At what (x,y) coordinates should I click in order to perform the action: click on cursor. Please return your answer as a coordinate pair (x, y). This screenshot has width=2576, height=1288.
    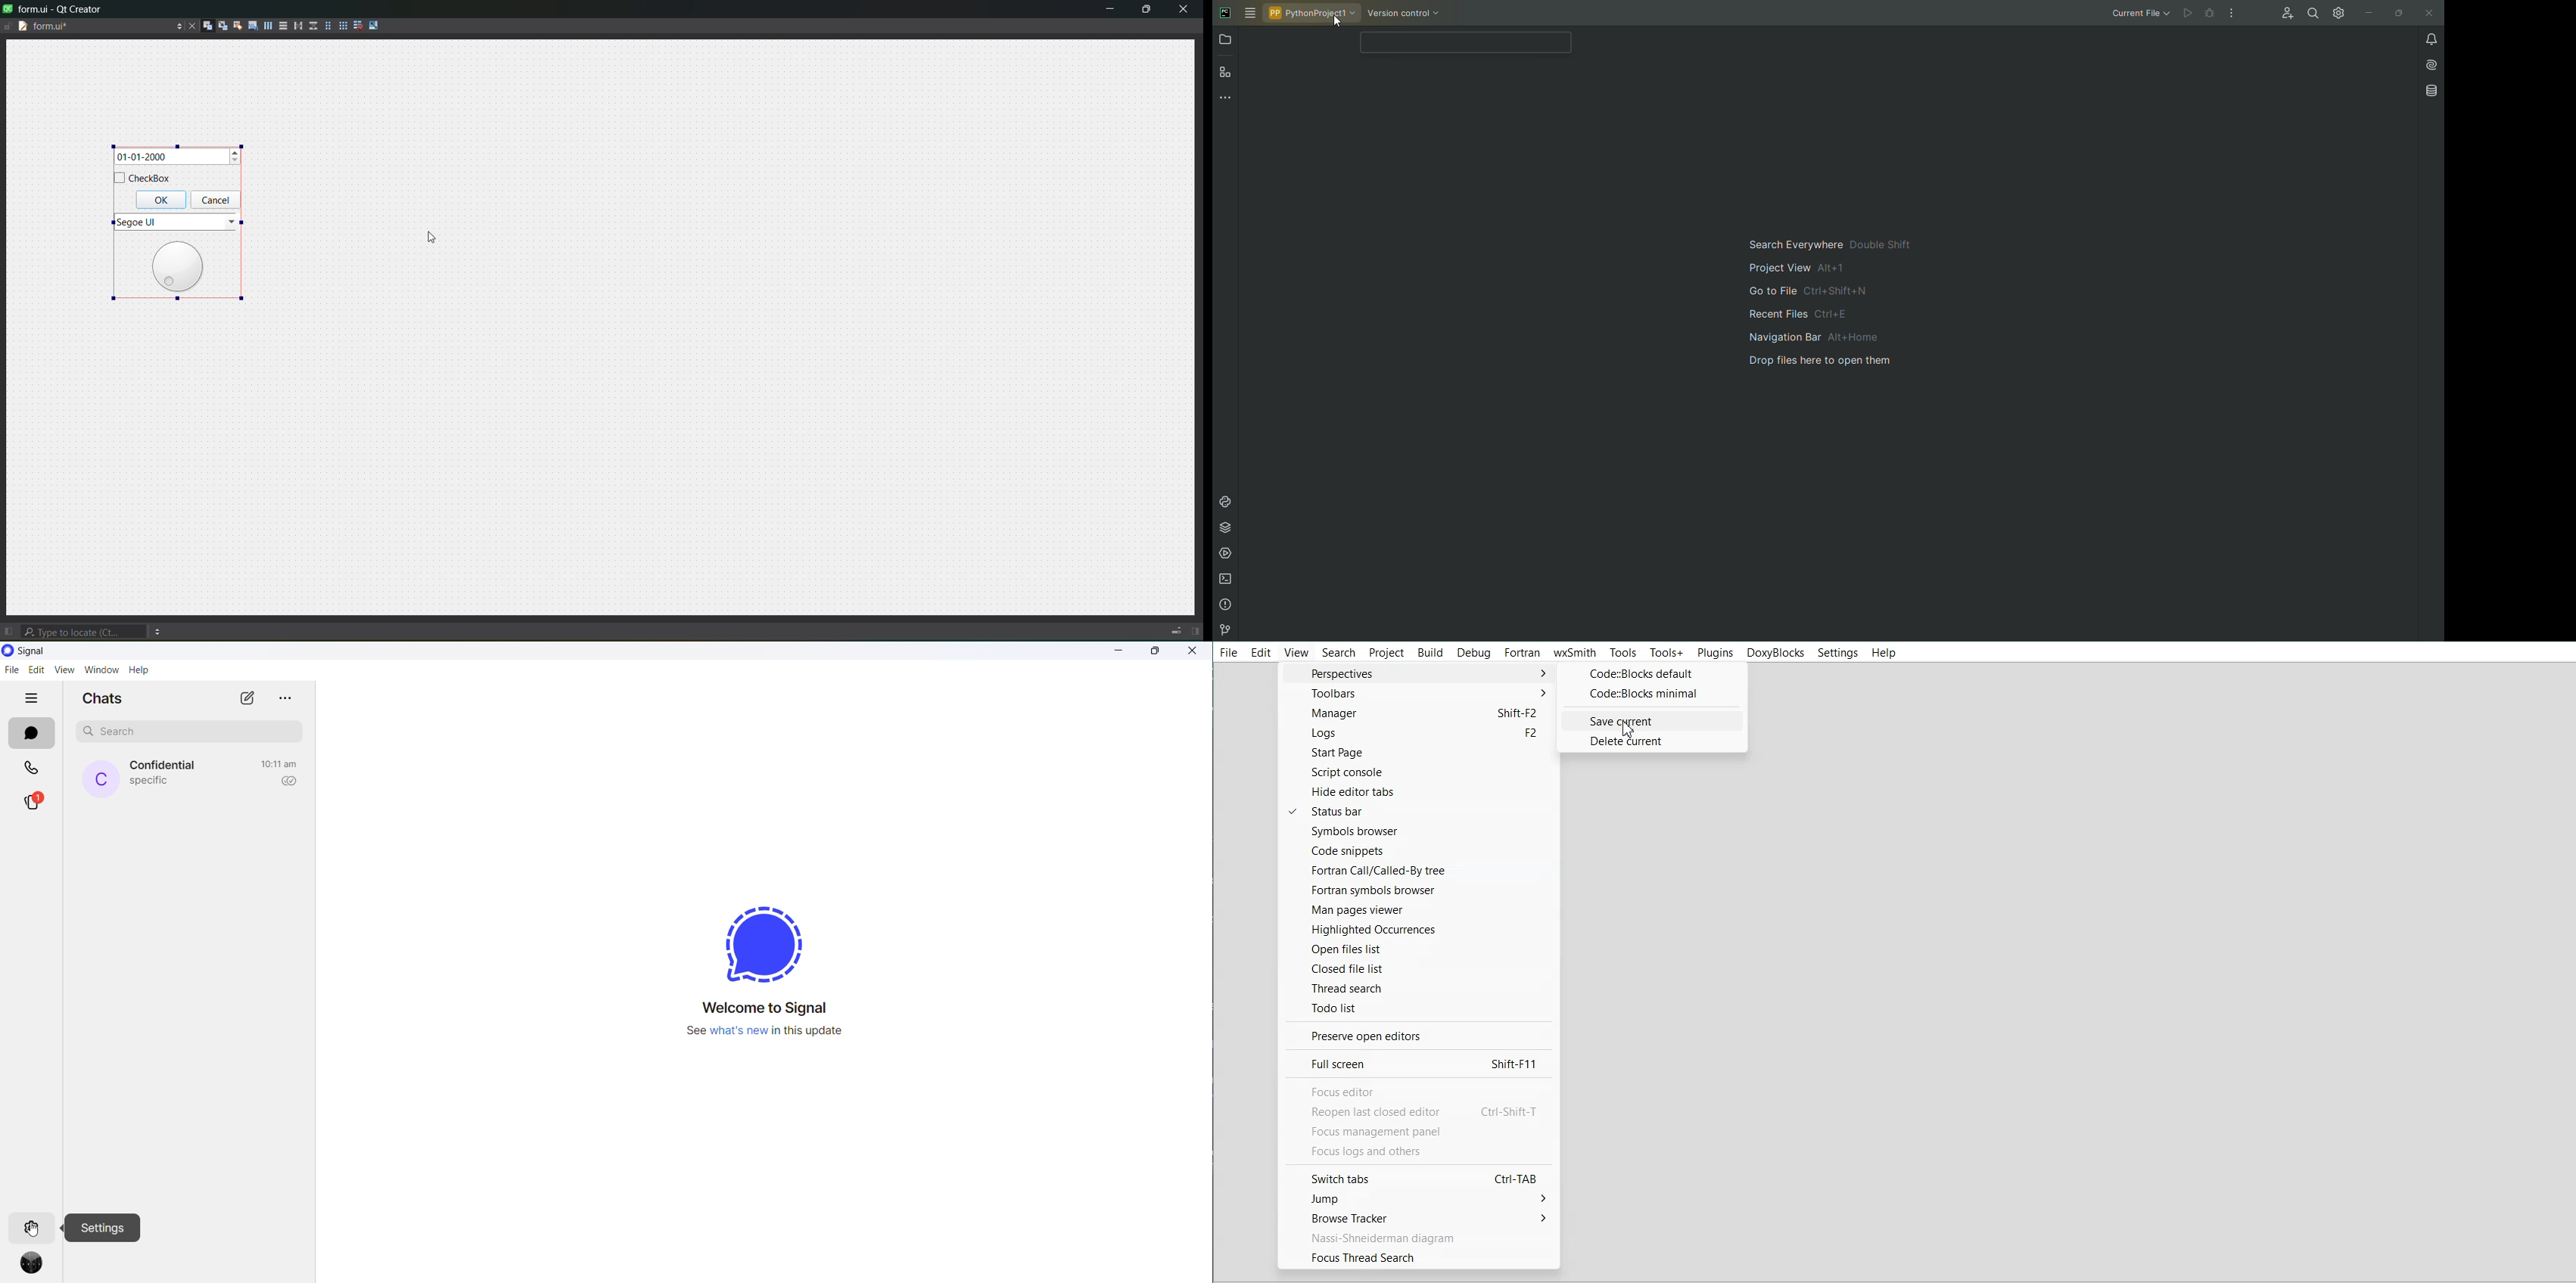
    Looking at the image, I should click on (428, 245).